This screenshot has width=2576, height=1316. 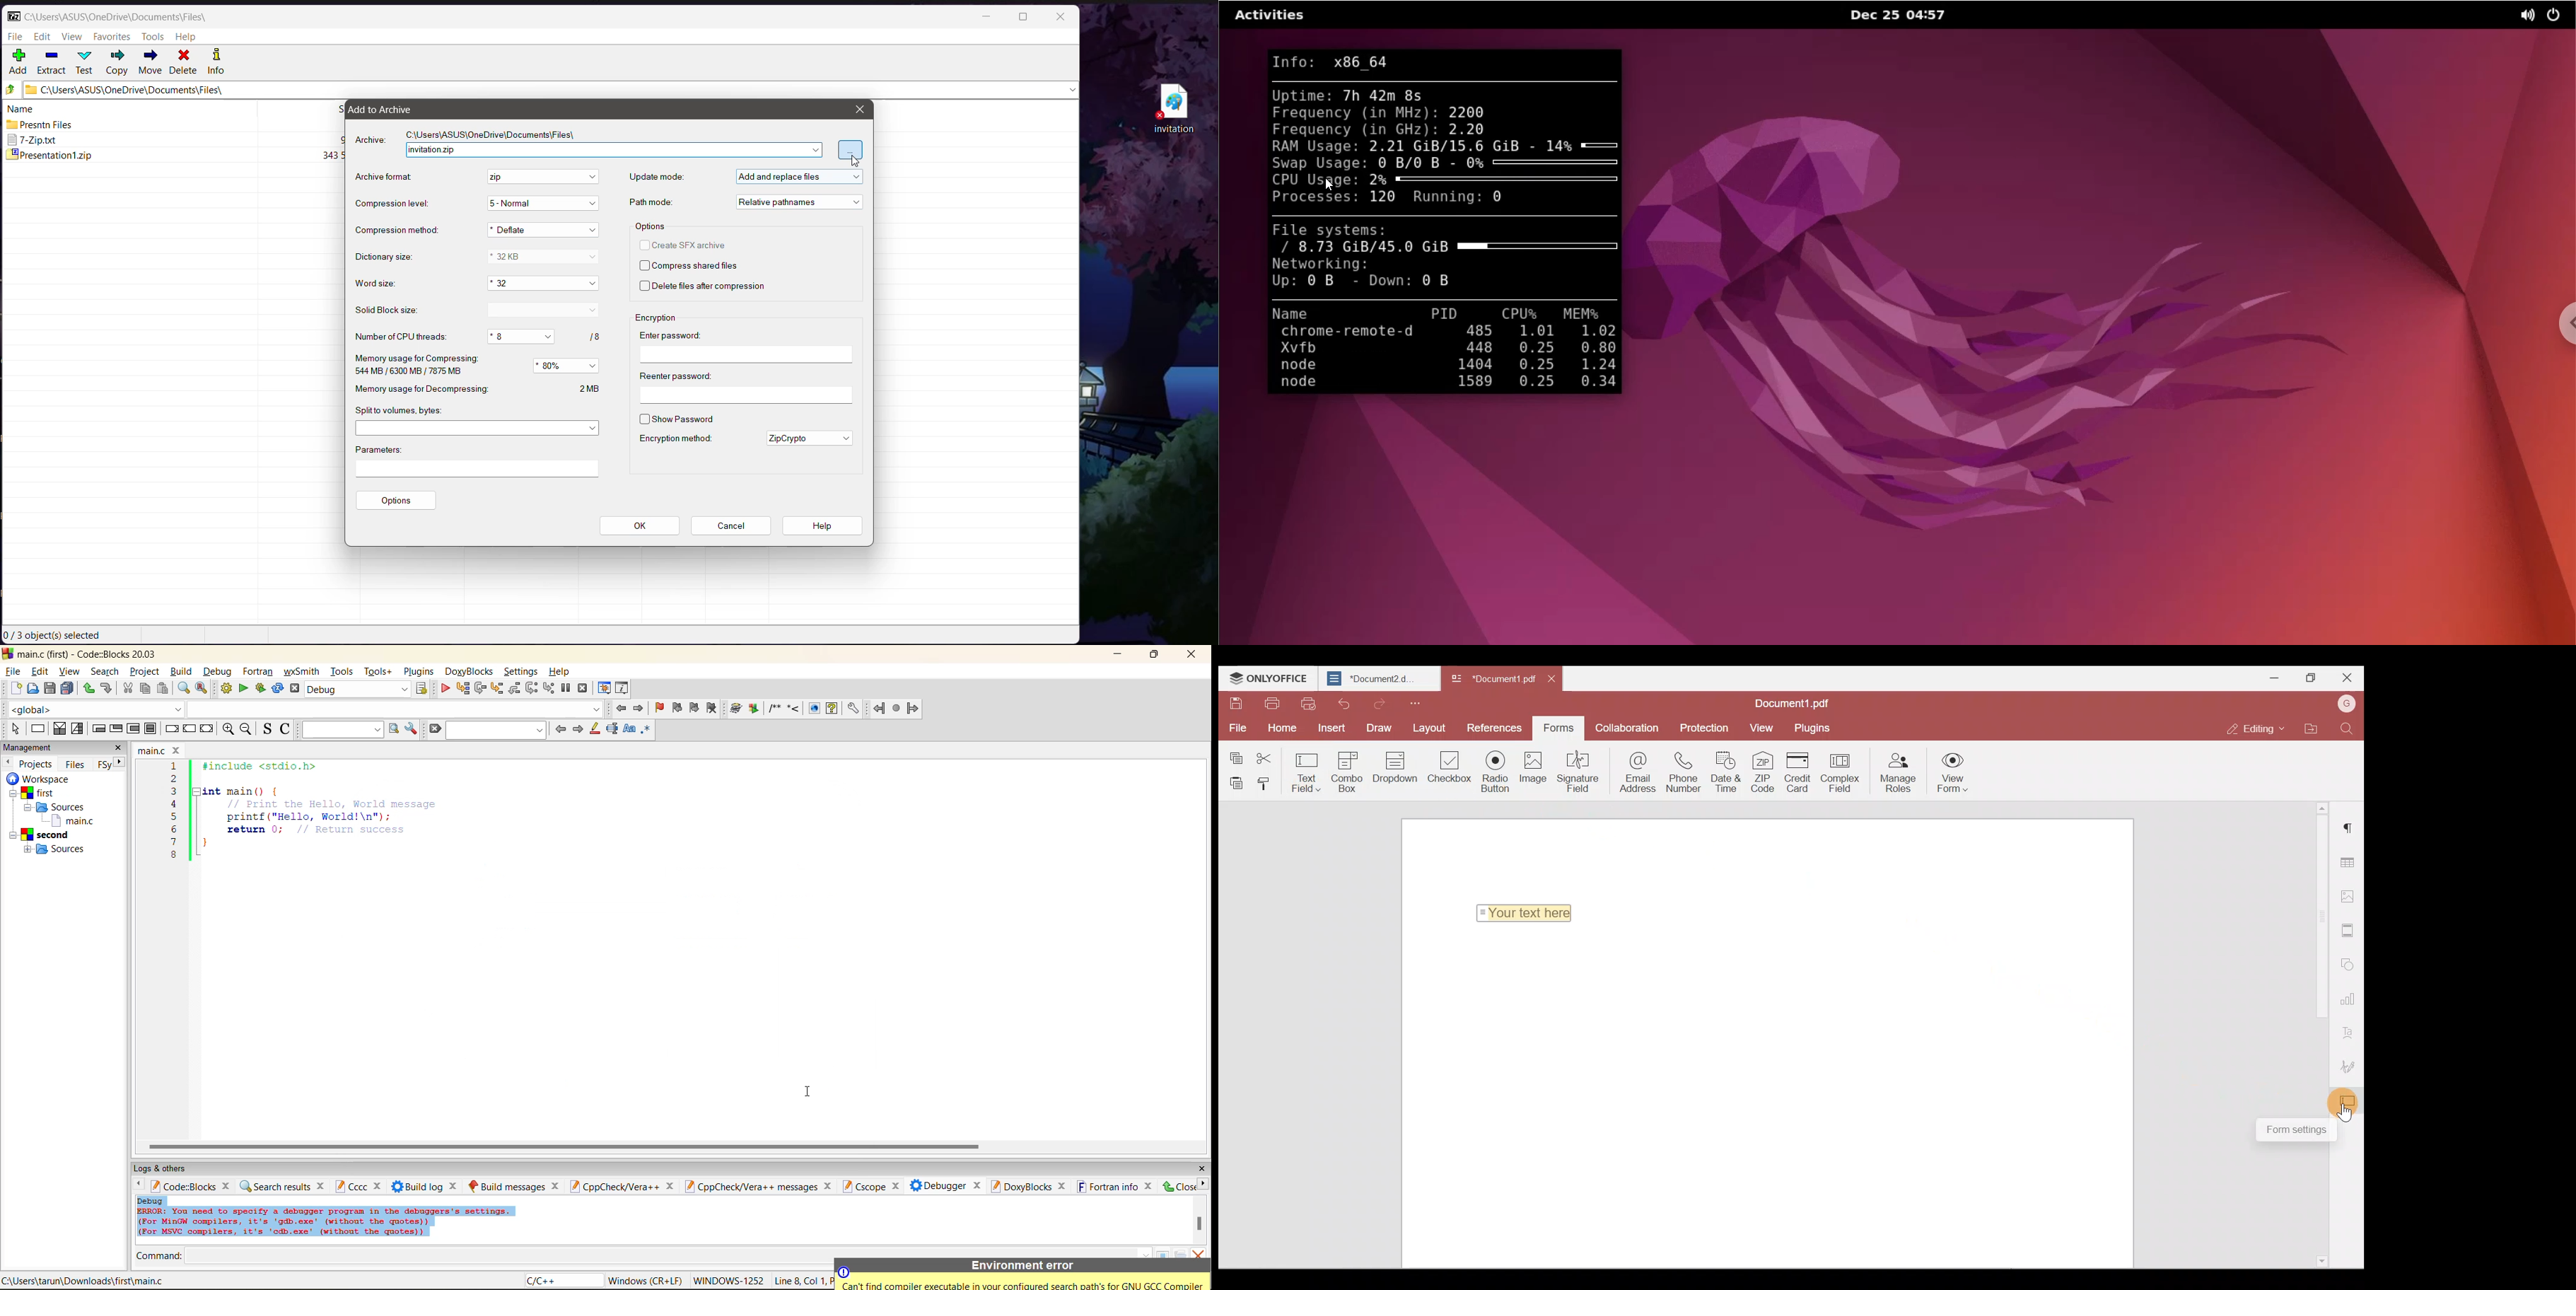 What do you see at coordinates (1901, 773) in the screenshot?
I see `Manage roles` at bounding box center [1901, 773].